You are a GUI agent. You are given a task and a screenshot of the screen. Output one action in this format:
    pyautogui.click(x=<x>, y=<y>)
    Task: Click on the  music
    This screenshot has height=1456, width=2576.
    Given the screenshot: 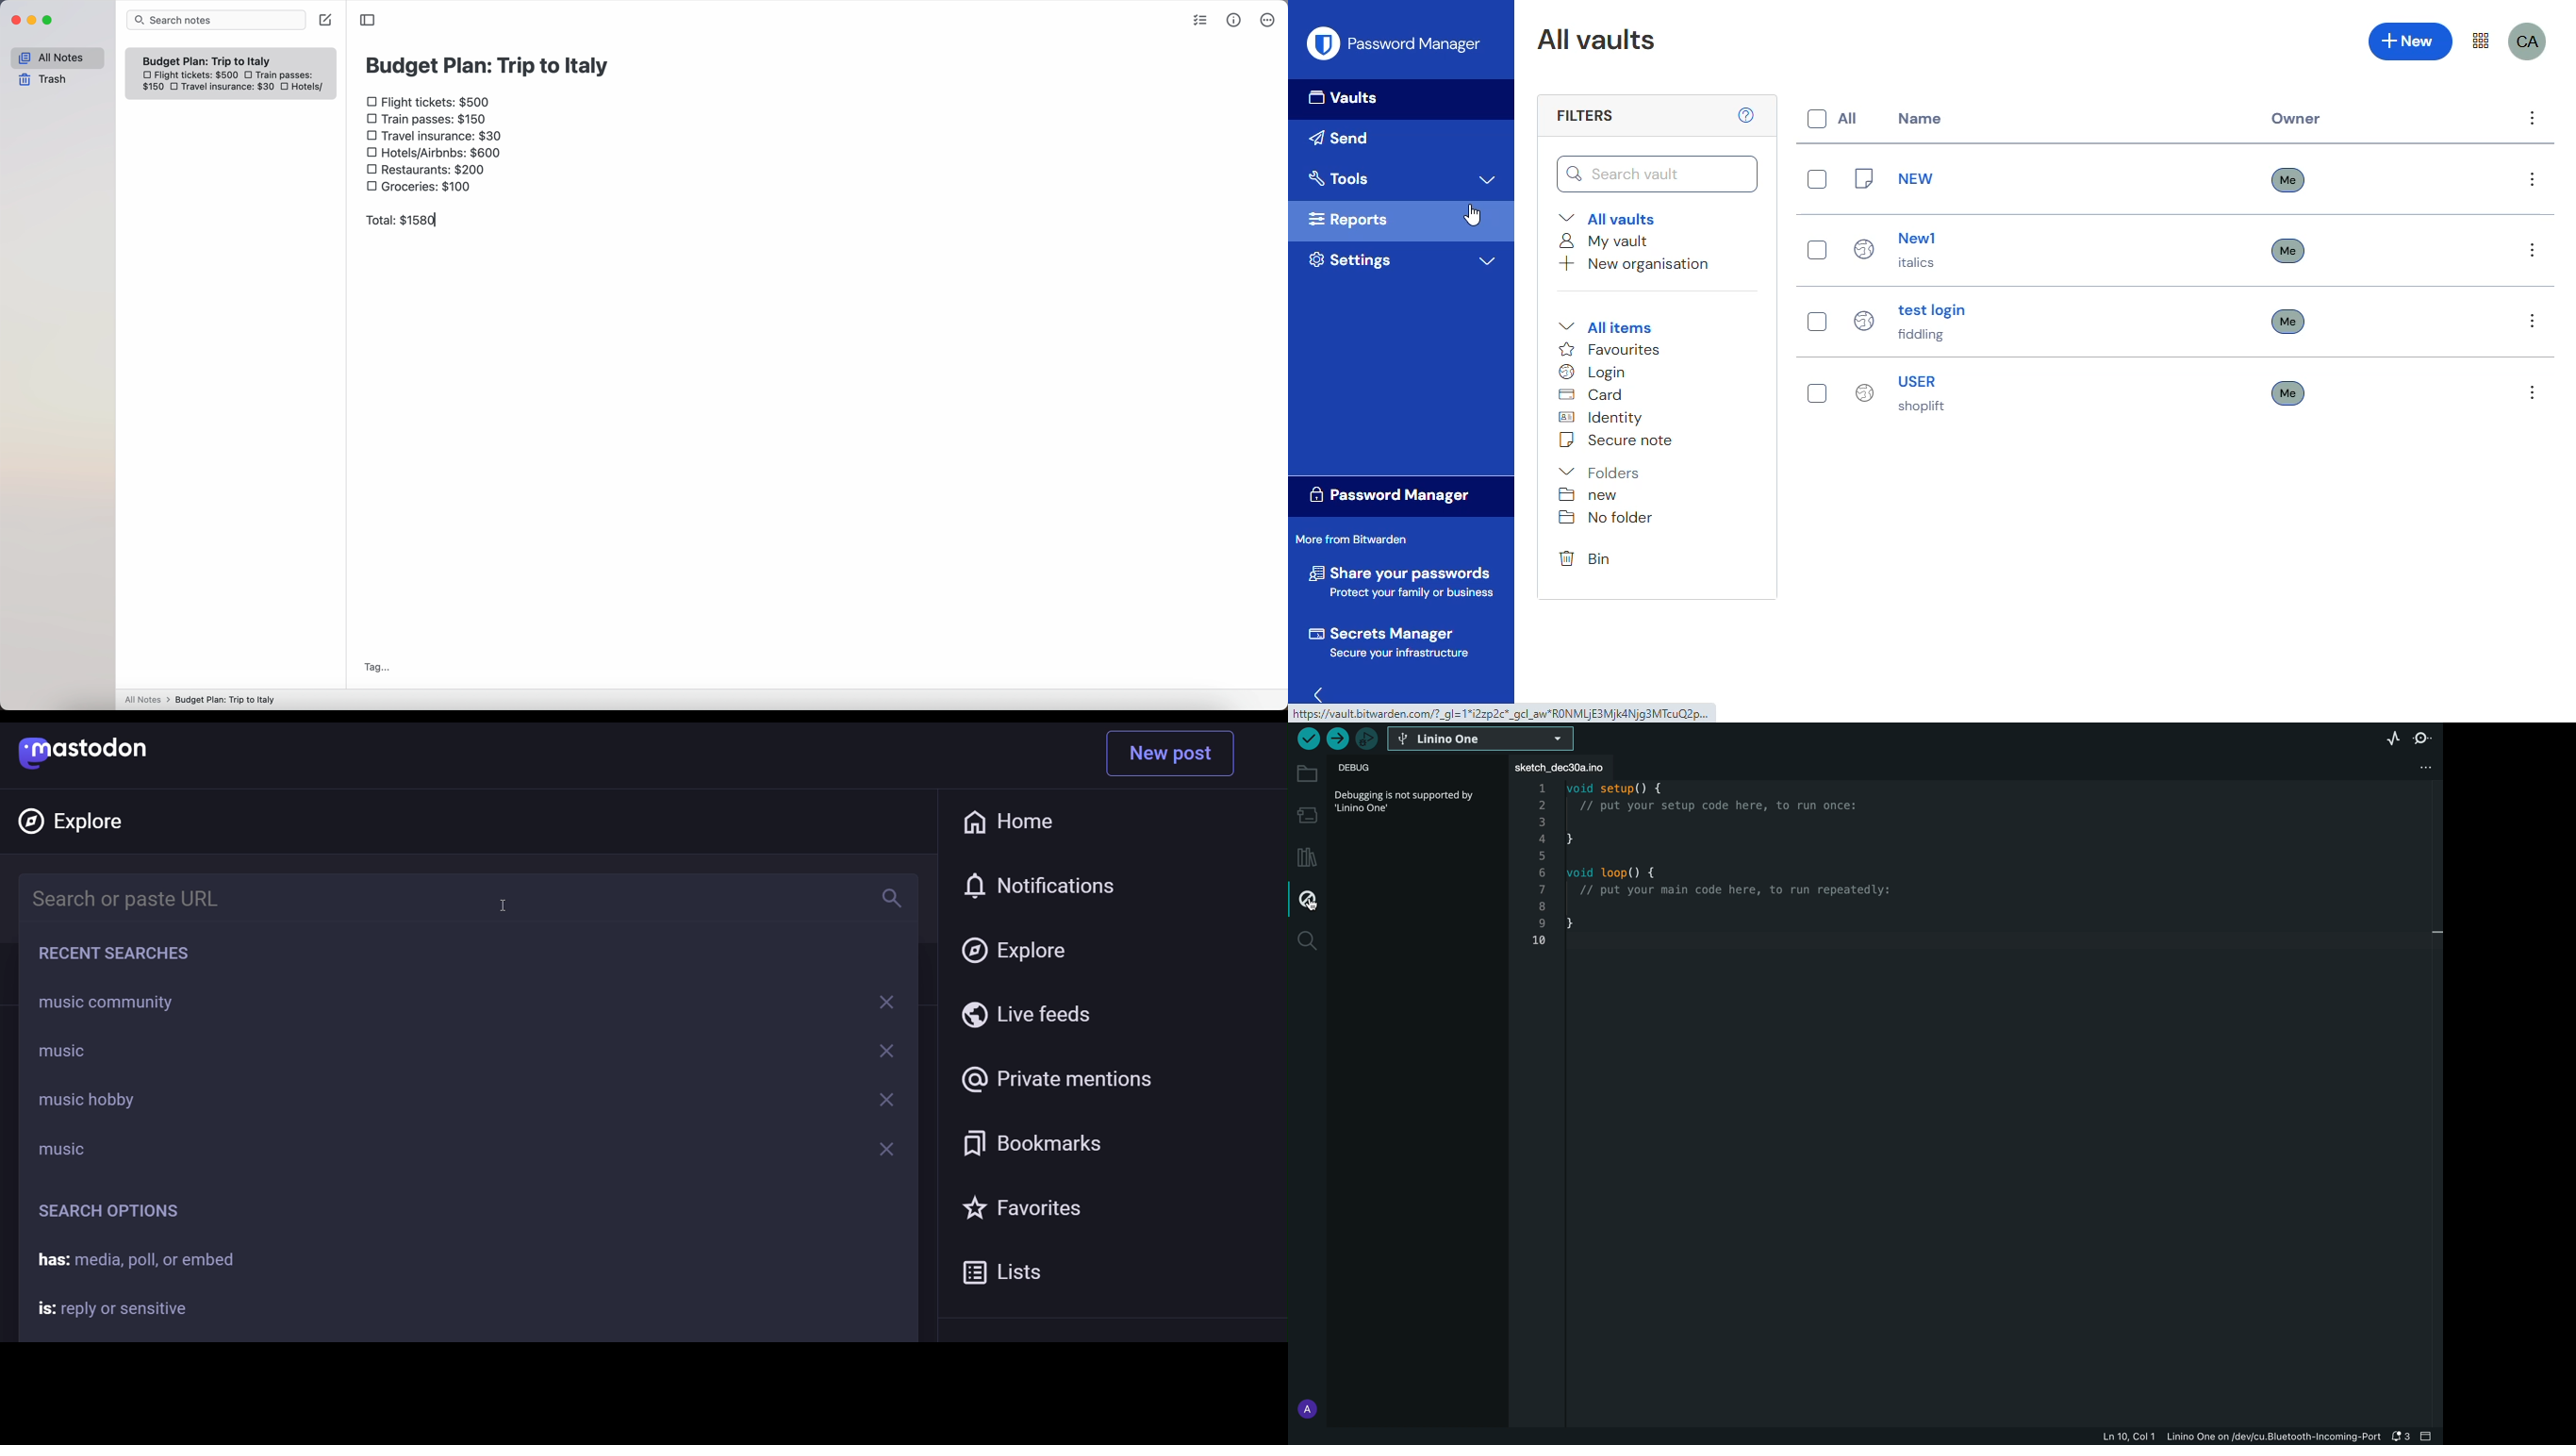 What is the action you would take?
    pyautogui.click(x=70, y=1149)
    